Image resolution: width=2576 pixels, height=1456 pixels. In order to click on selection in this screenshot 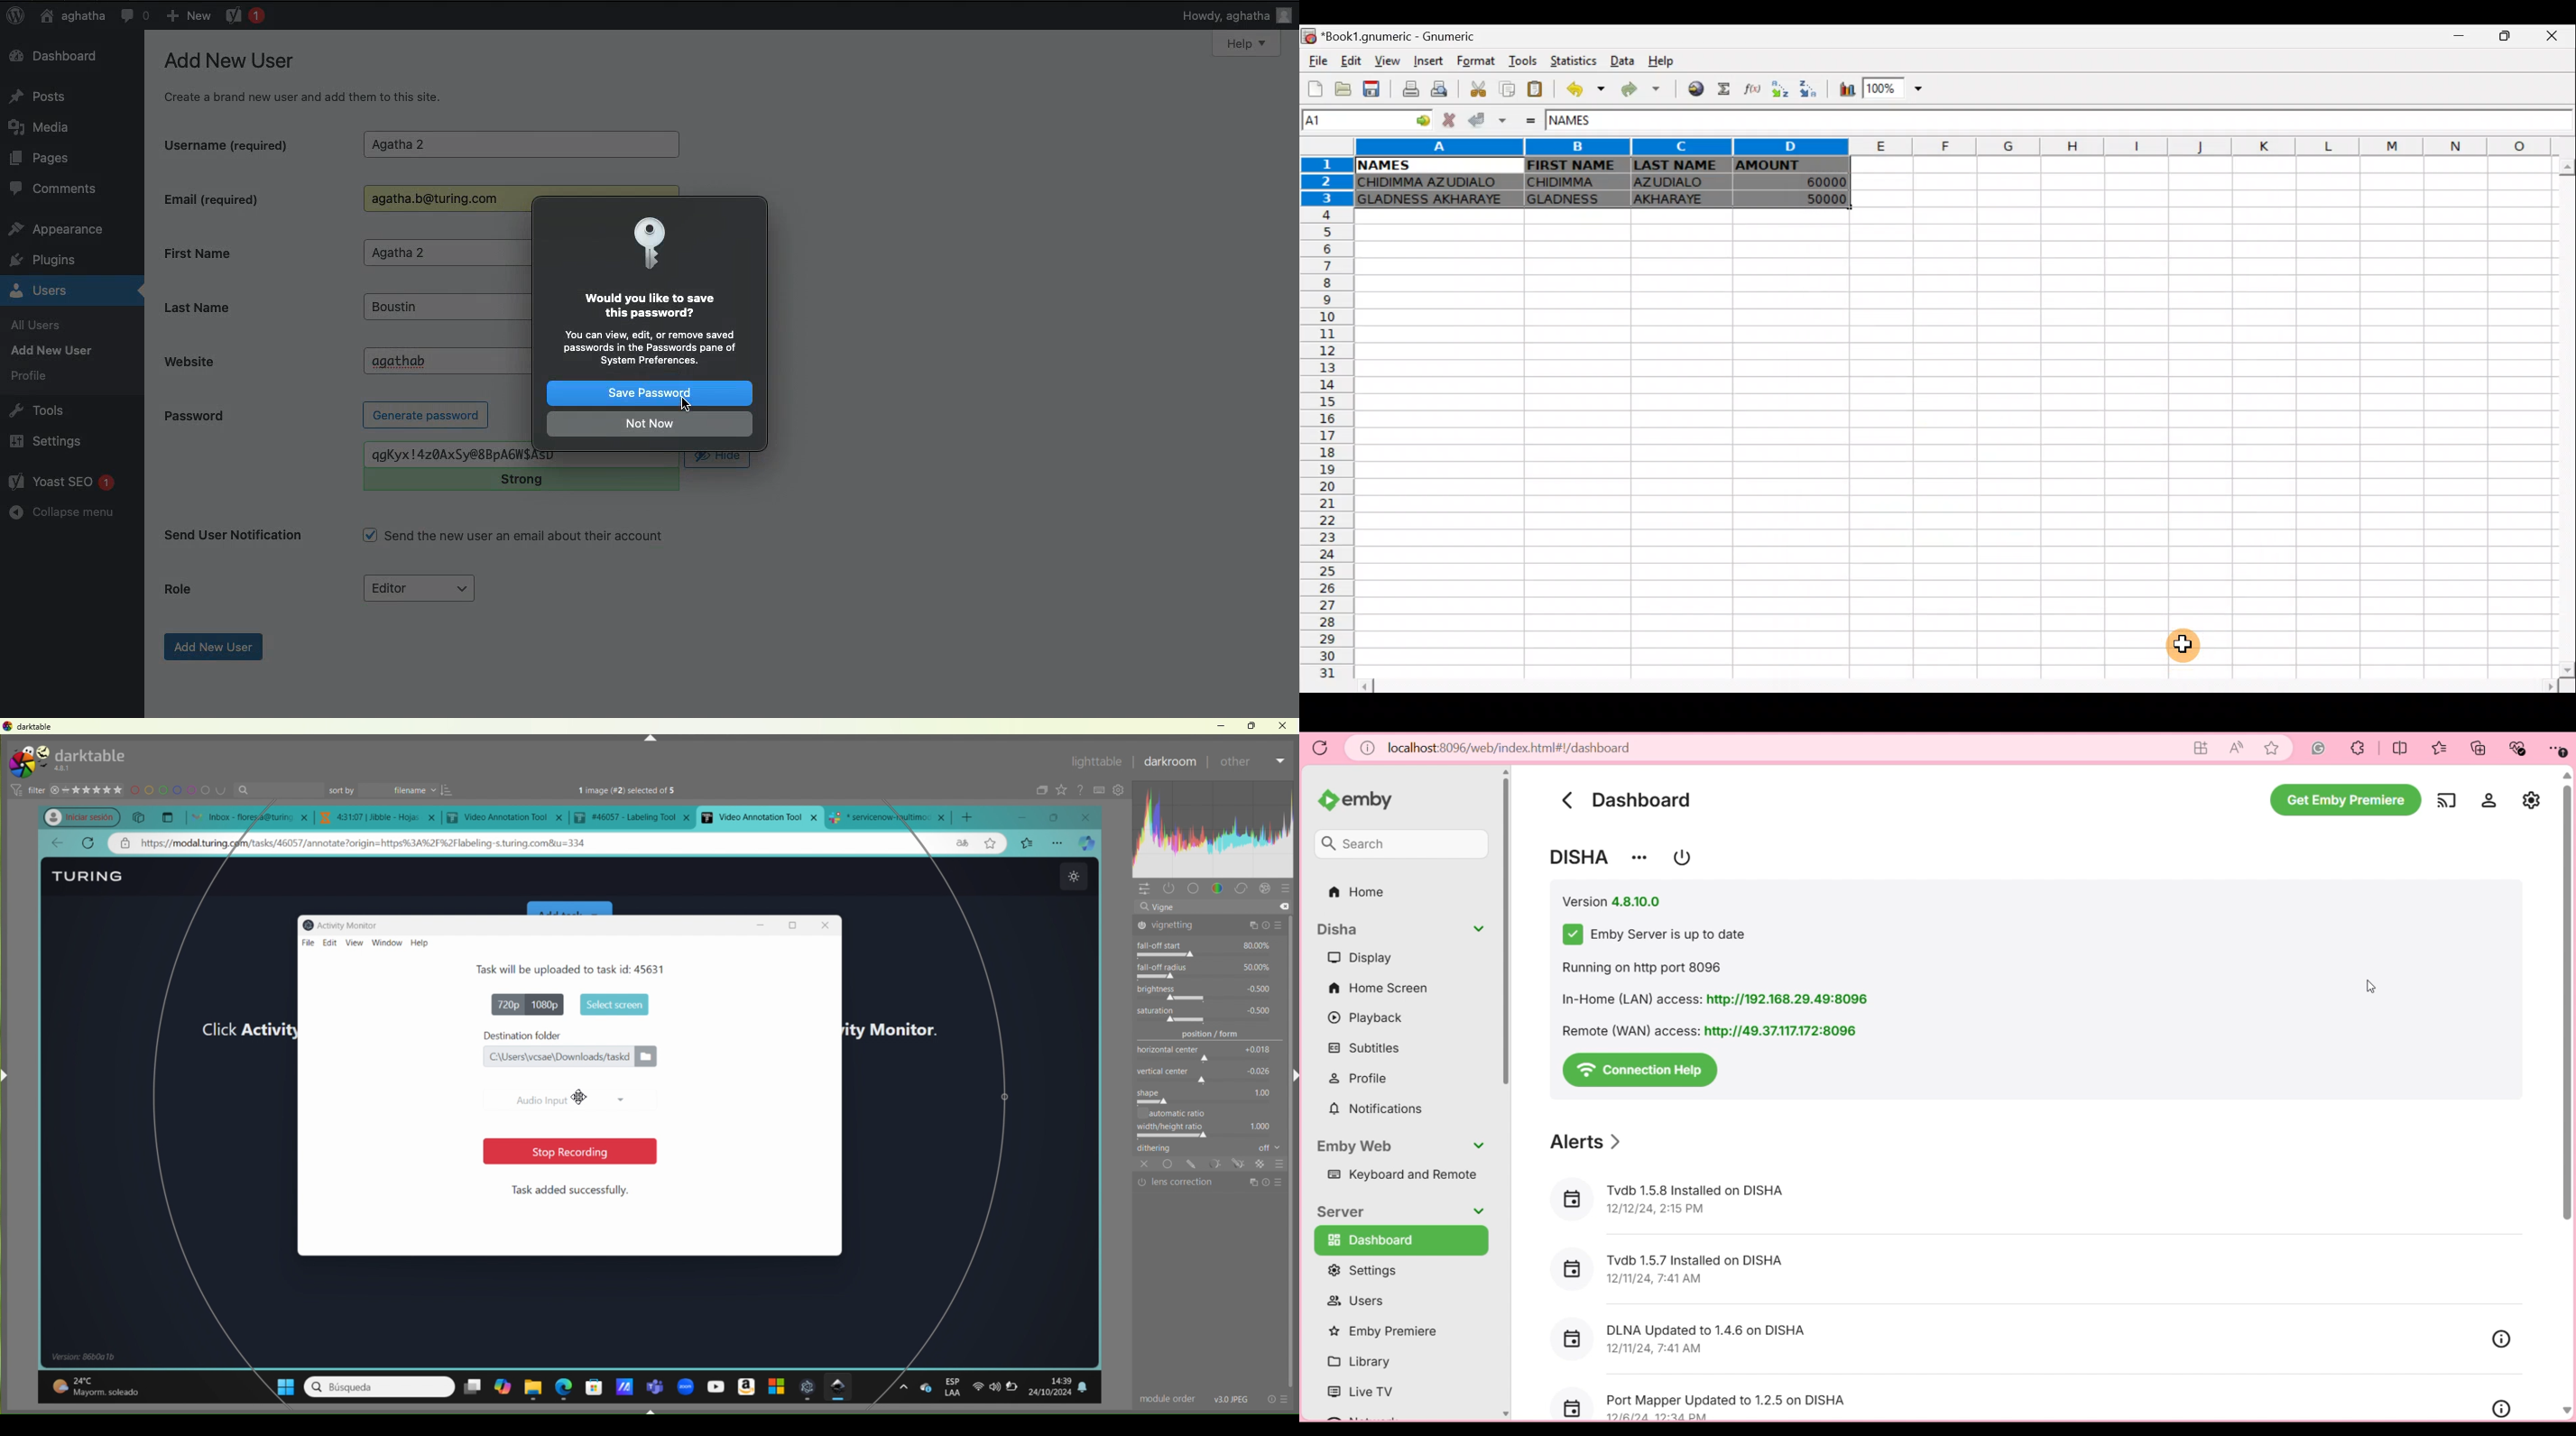, I will do `click(1004, 1120)`.